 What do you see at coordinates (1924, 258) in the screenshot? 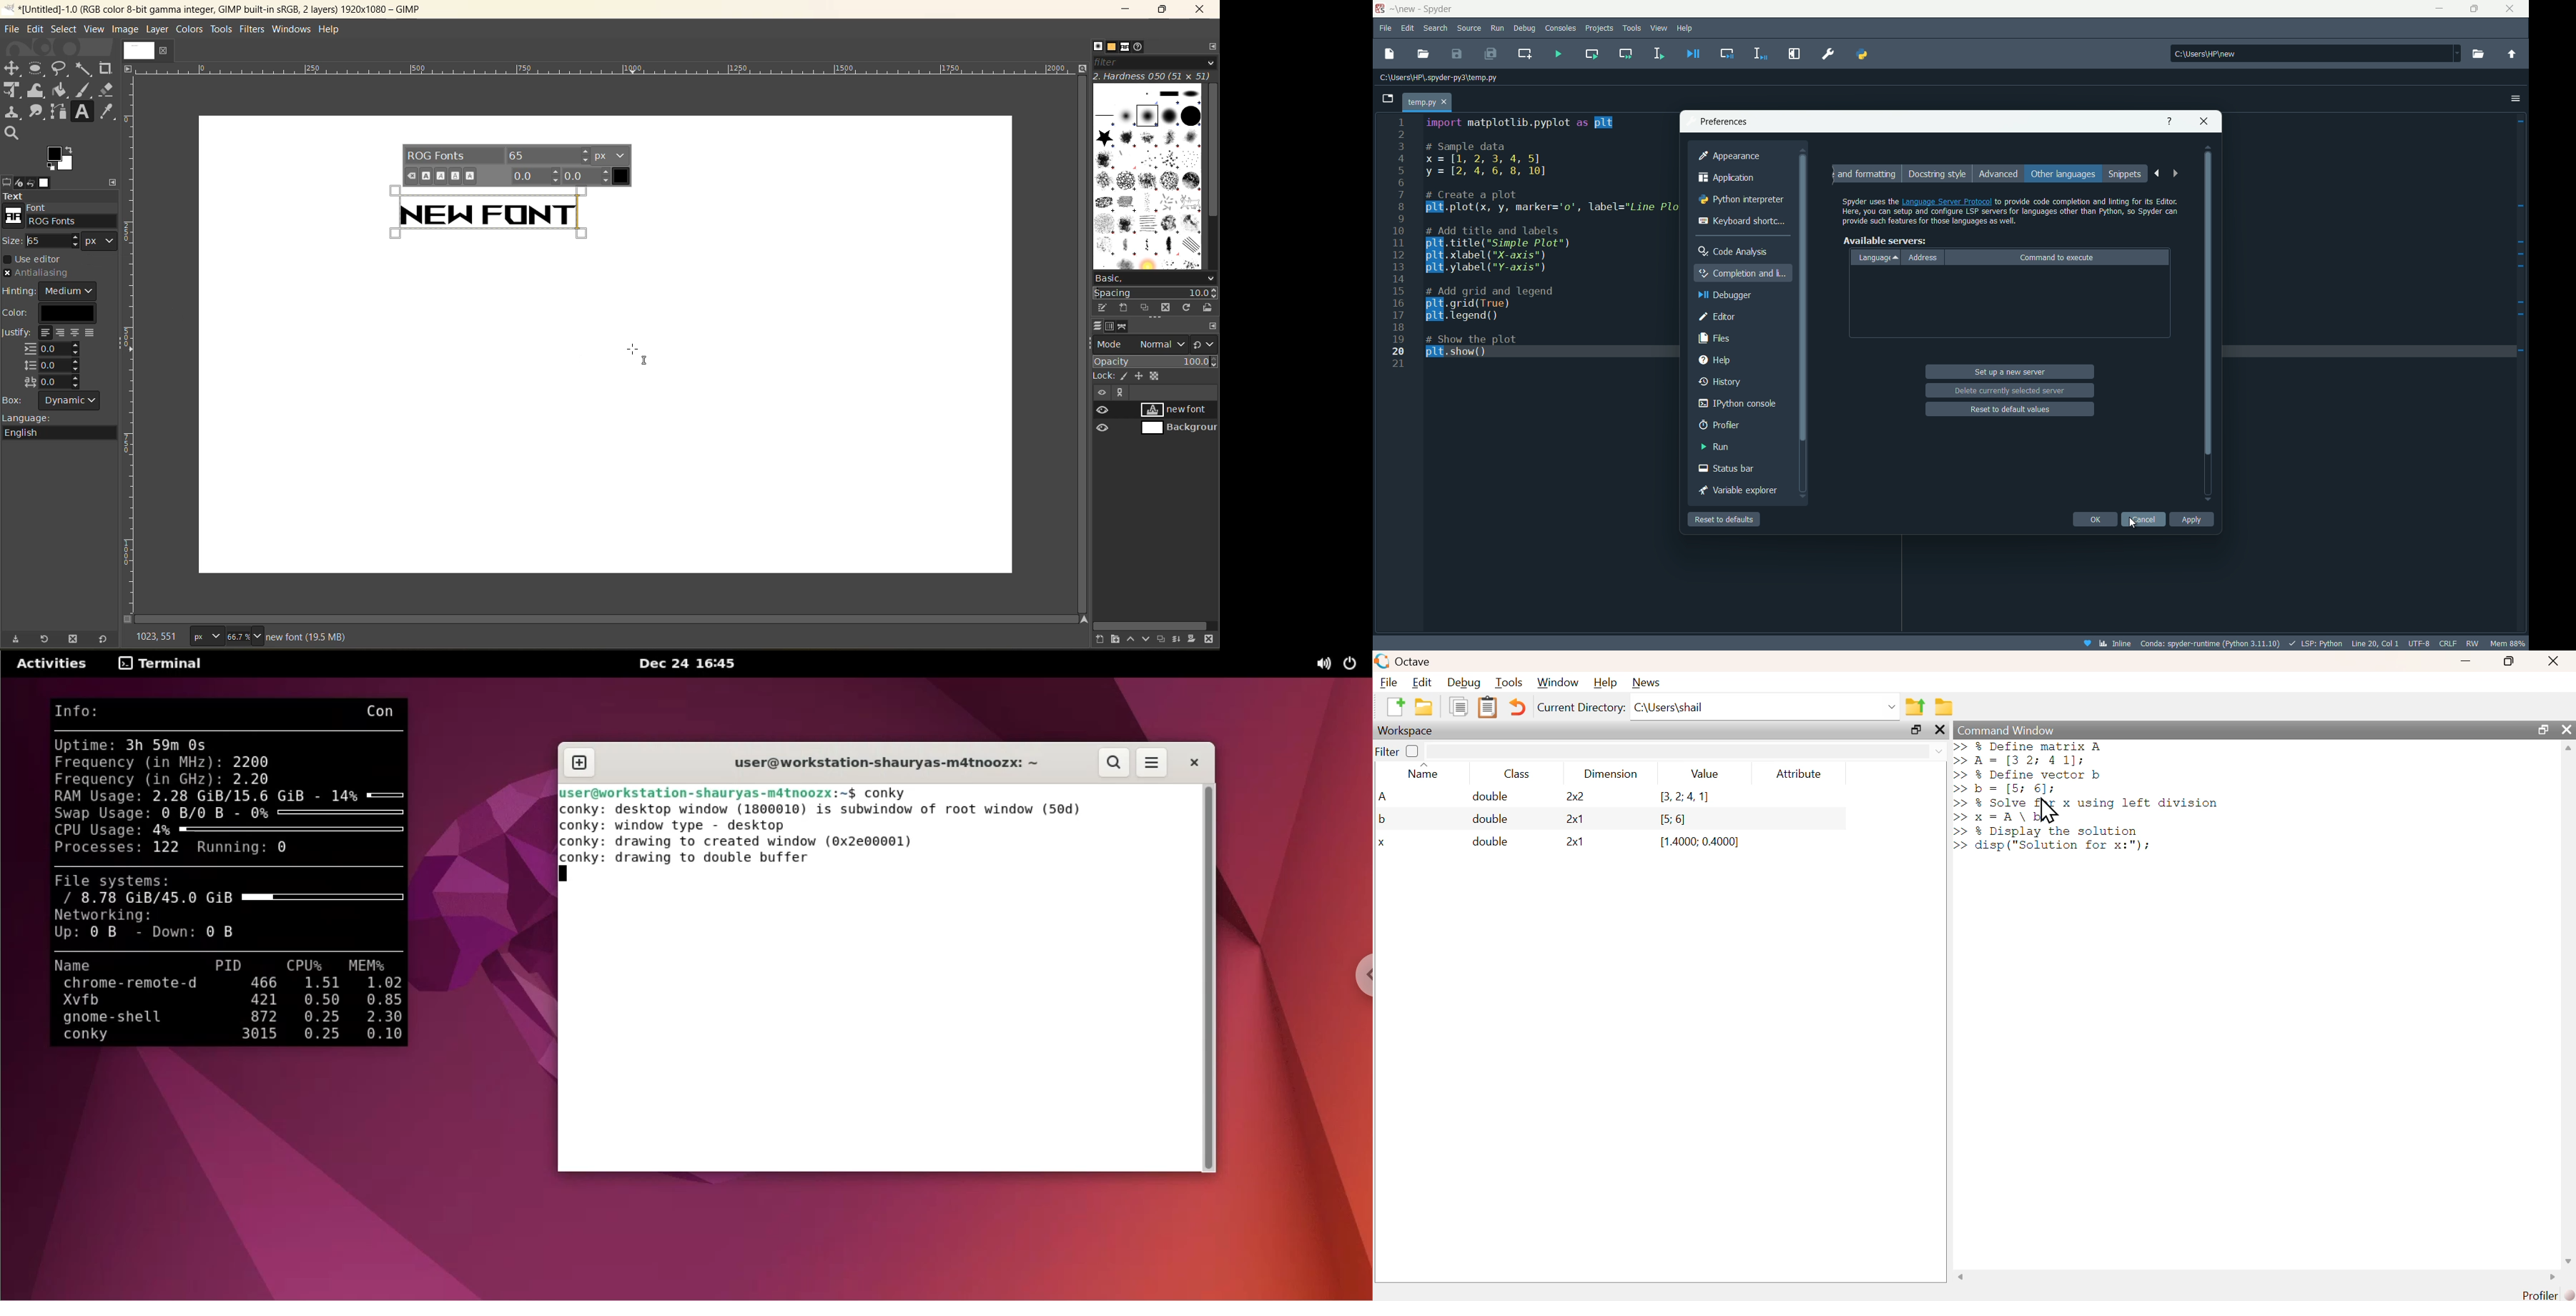
I see `address` at bounding box center [1924, 258].